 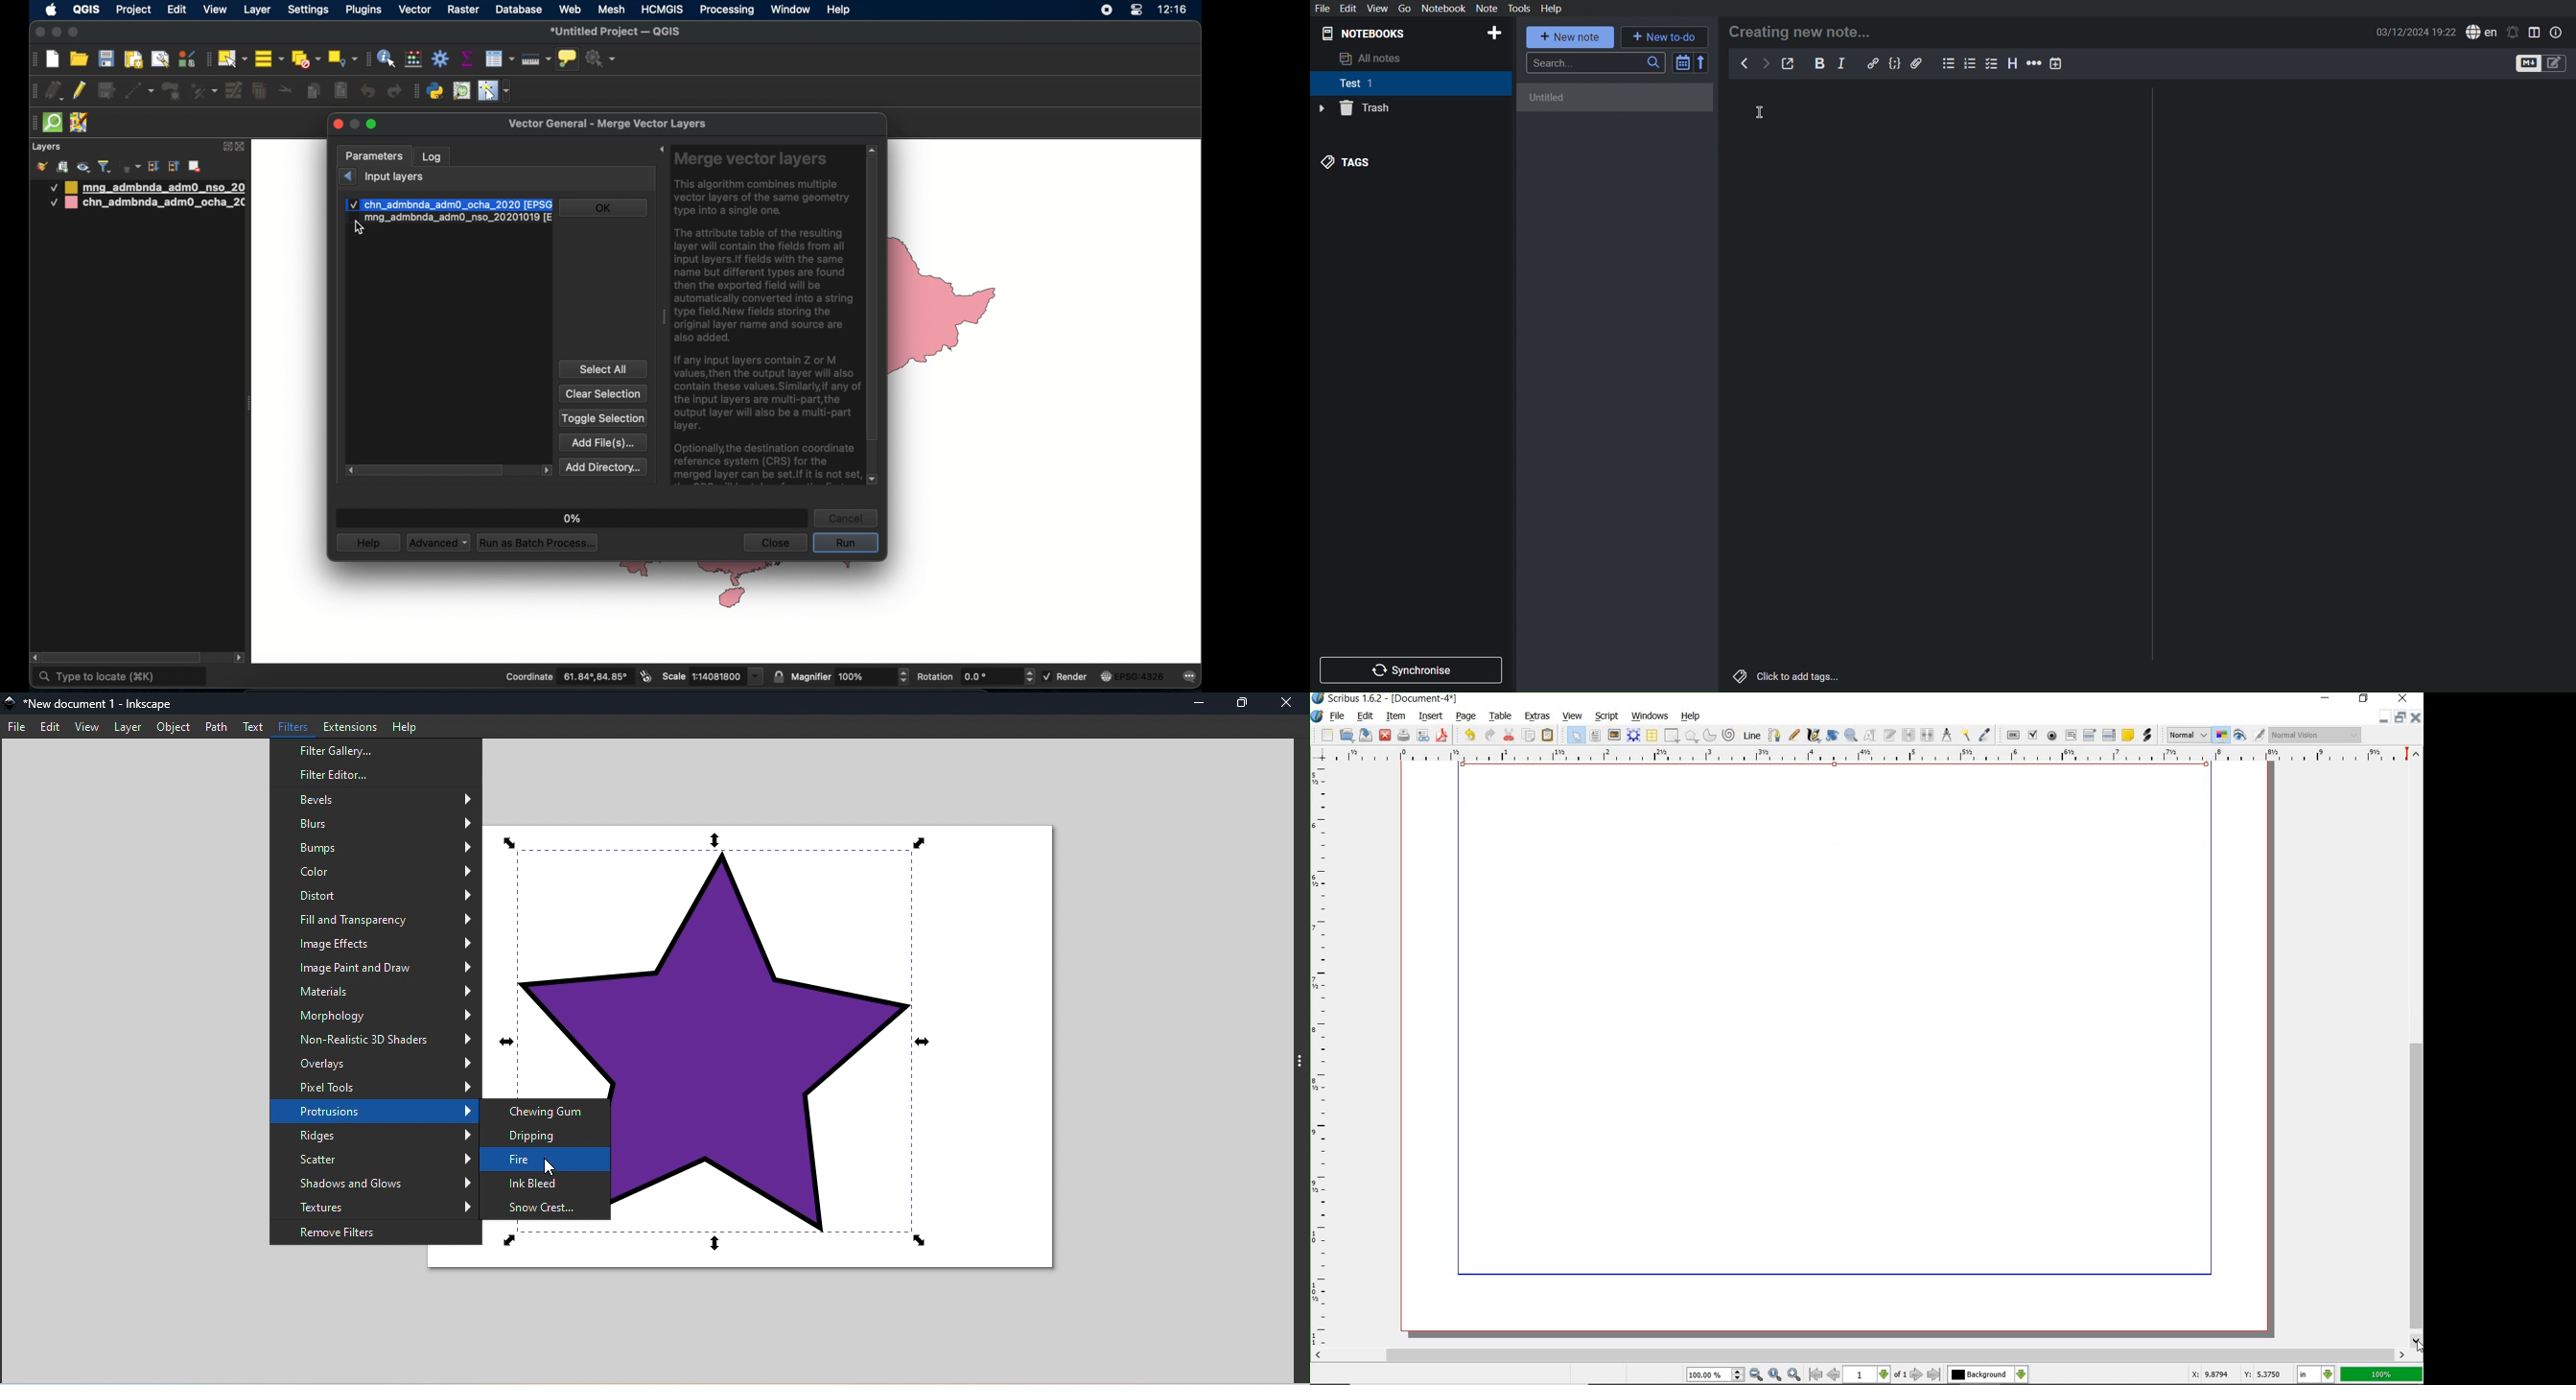 What do you see at coordinates (128, 730) in the screenshot?
I see `Later` at bounding box center [128, 730].